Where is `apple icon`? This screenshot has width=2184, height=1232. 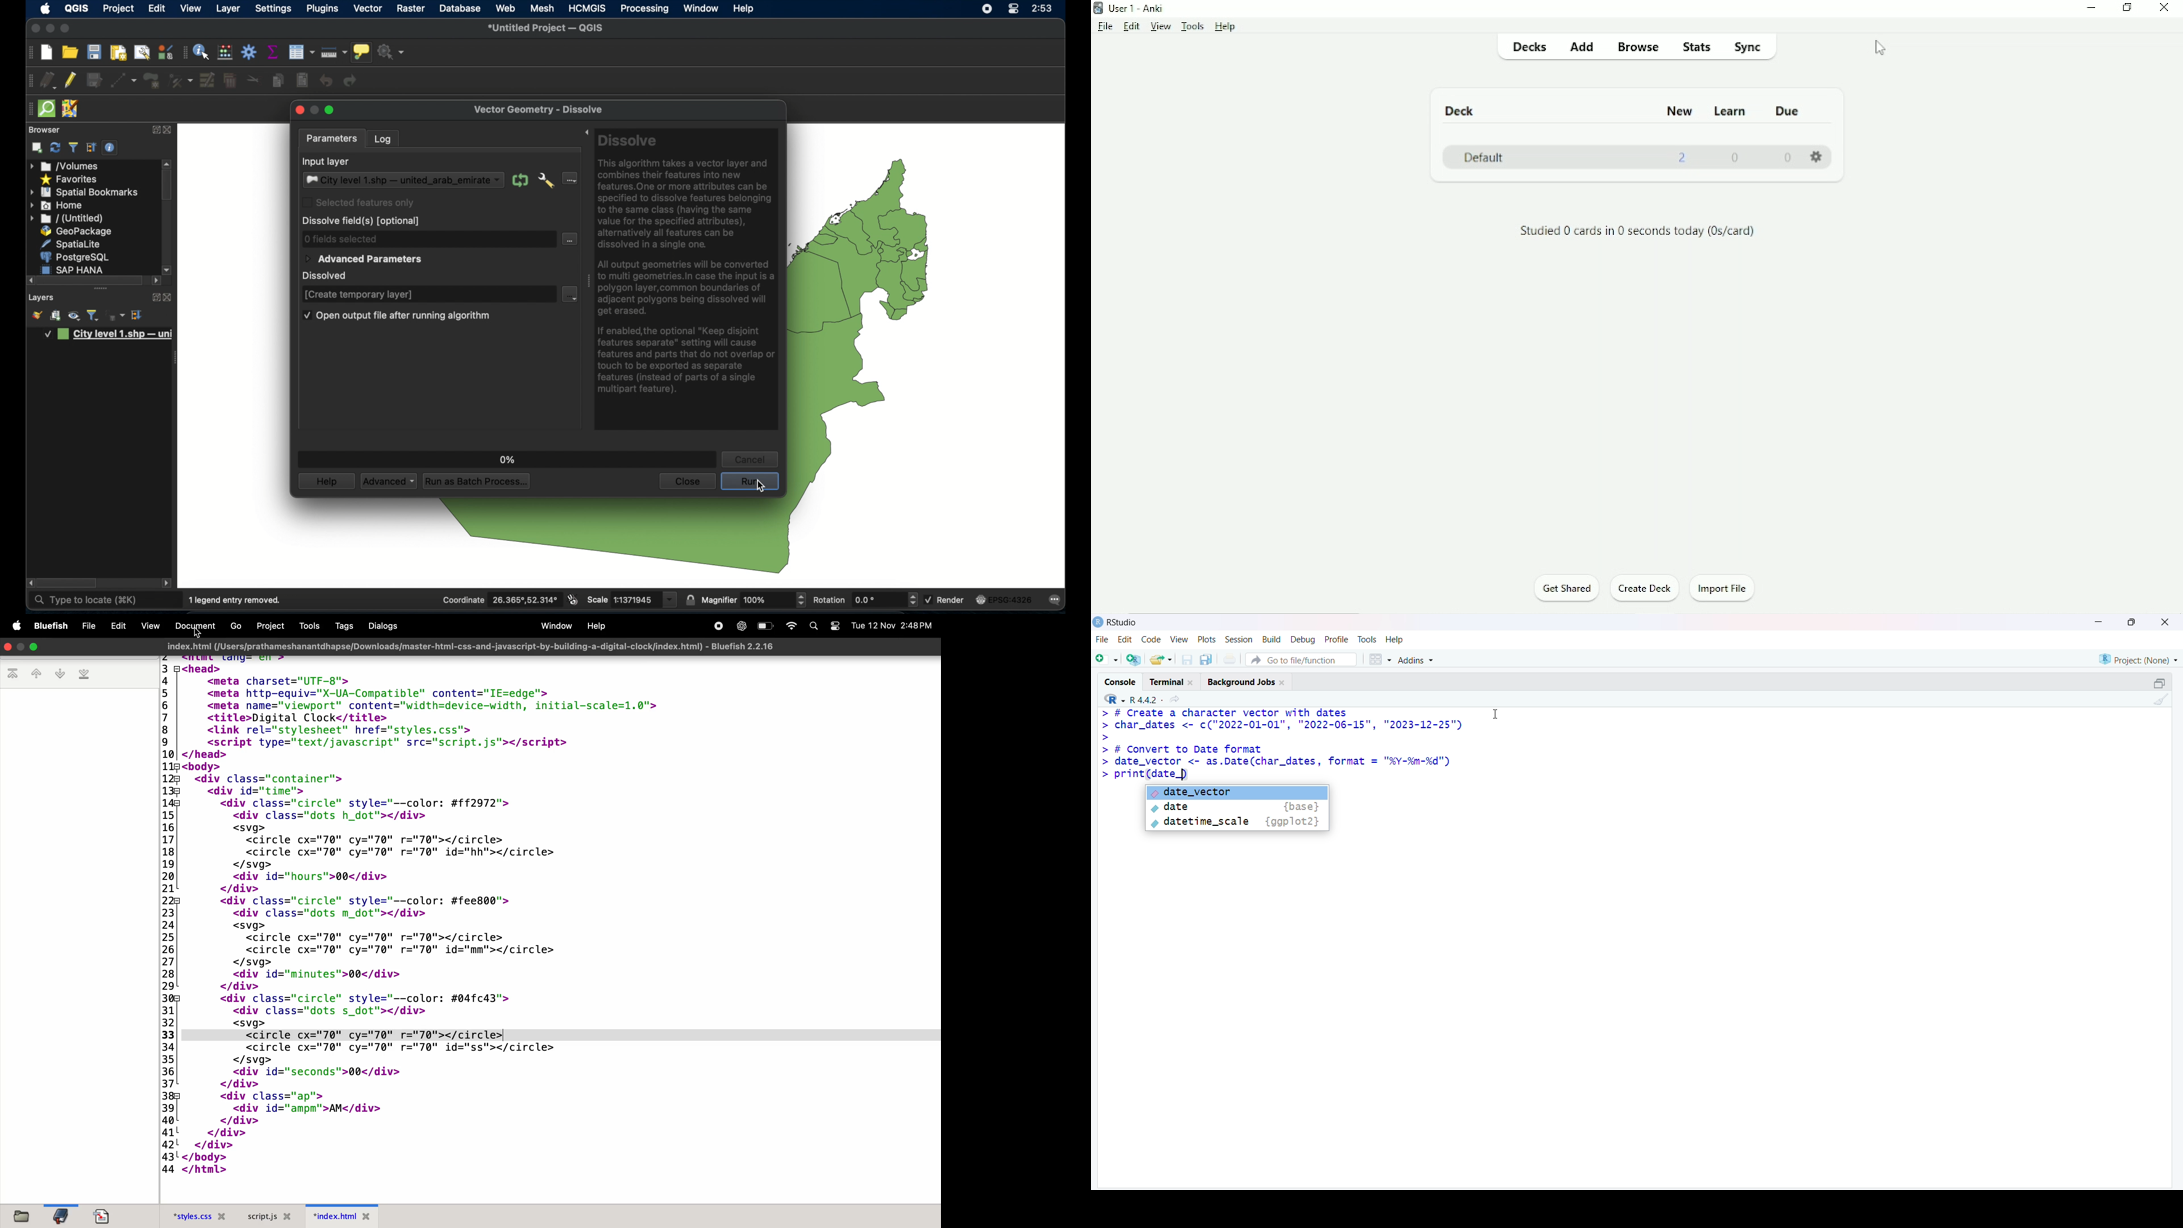
apple icon is located at coordinates (46, 9).